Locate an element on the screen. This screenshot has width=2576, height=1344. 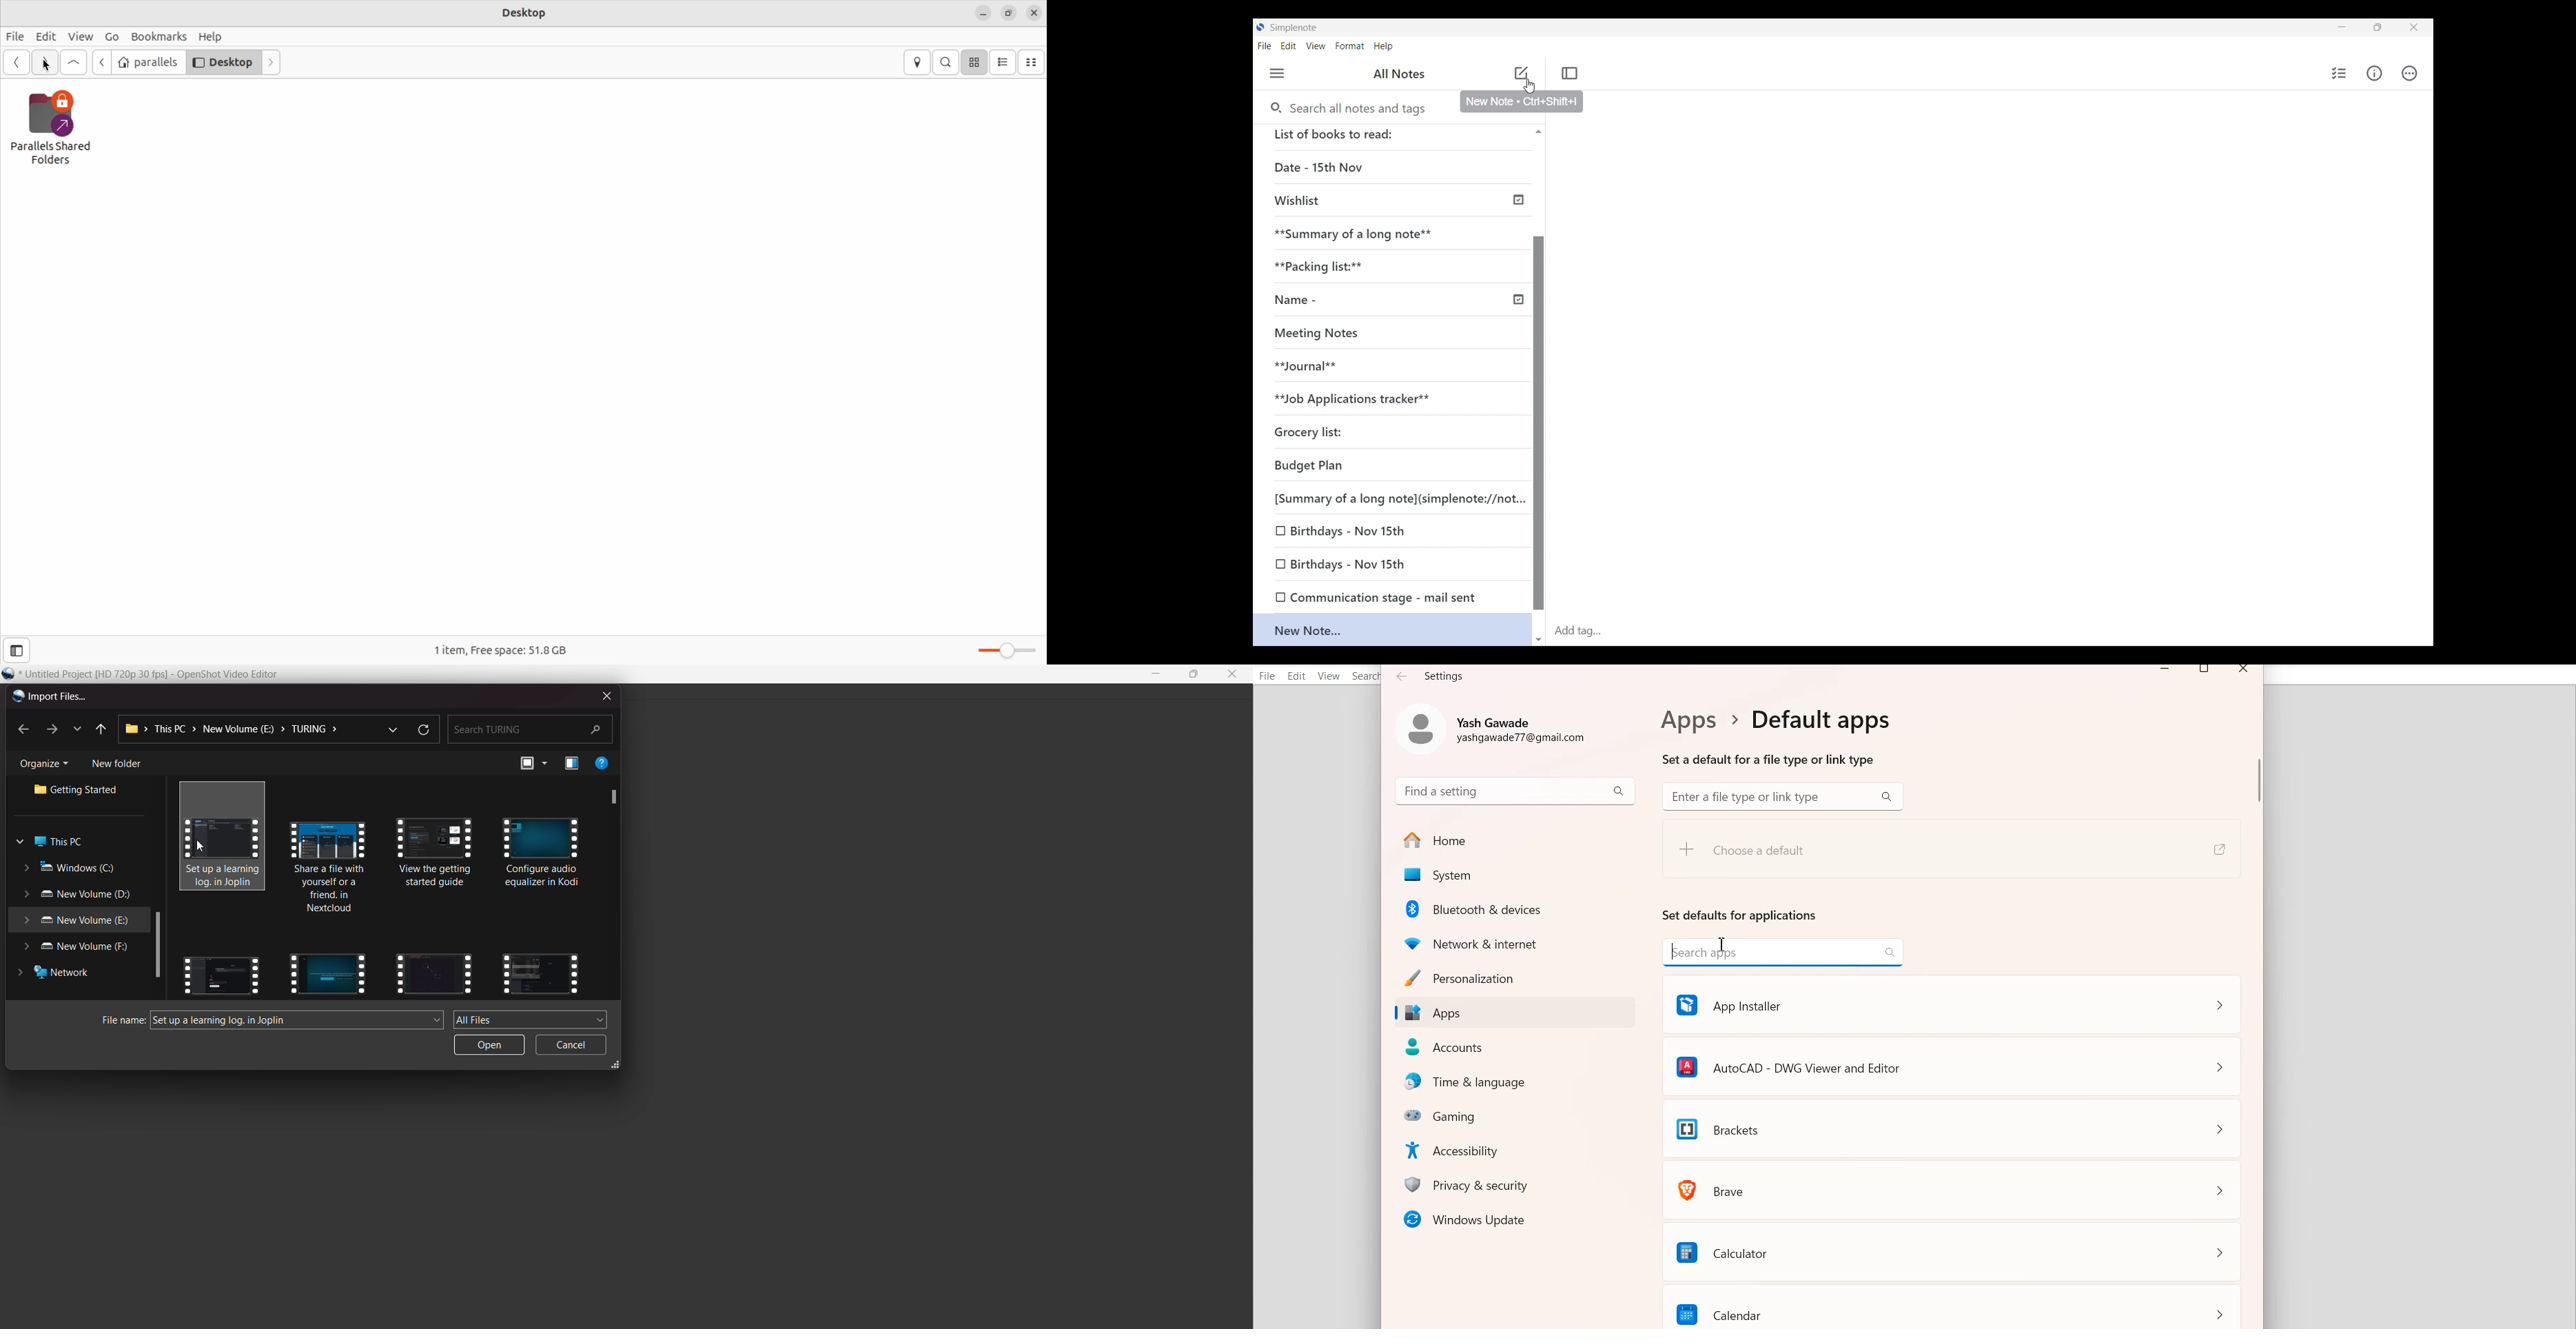
Bluetooth & Devices is located at coordinates (1517, 909).